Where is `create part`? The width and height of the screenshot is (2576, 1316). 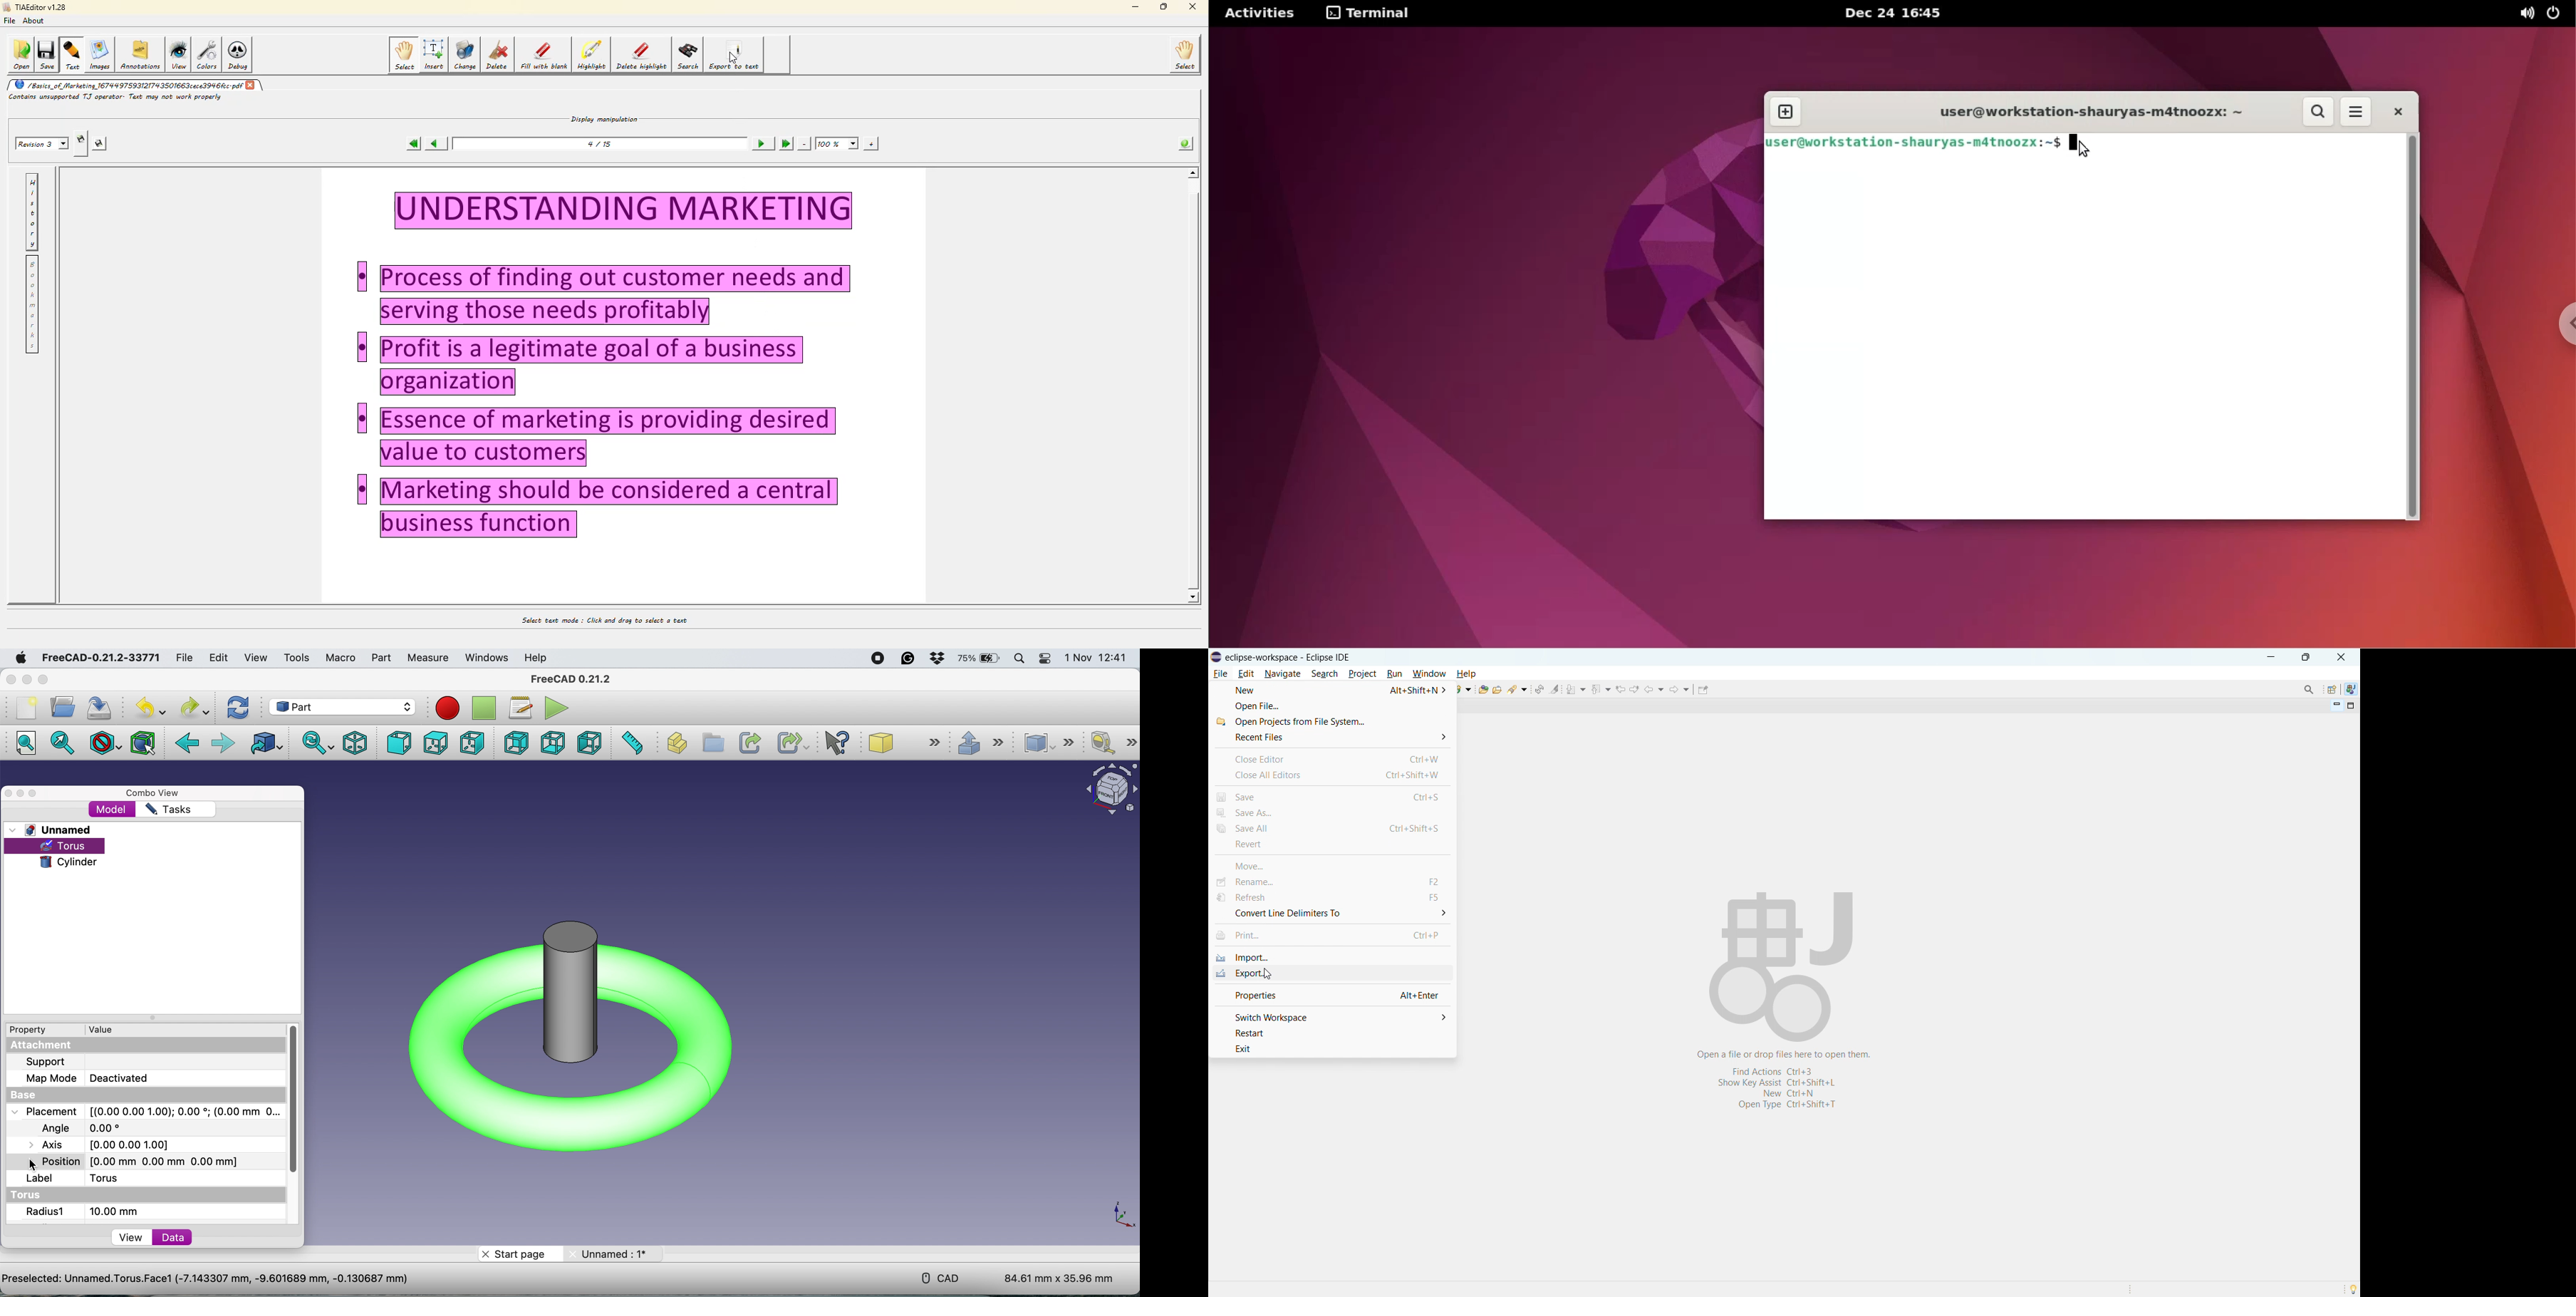 create part is located at coordinates (676, 745).